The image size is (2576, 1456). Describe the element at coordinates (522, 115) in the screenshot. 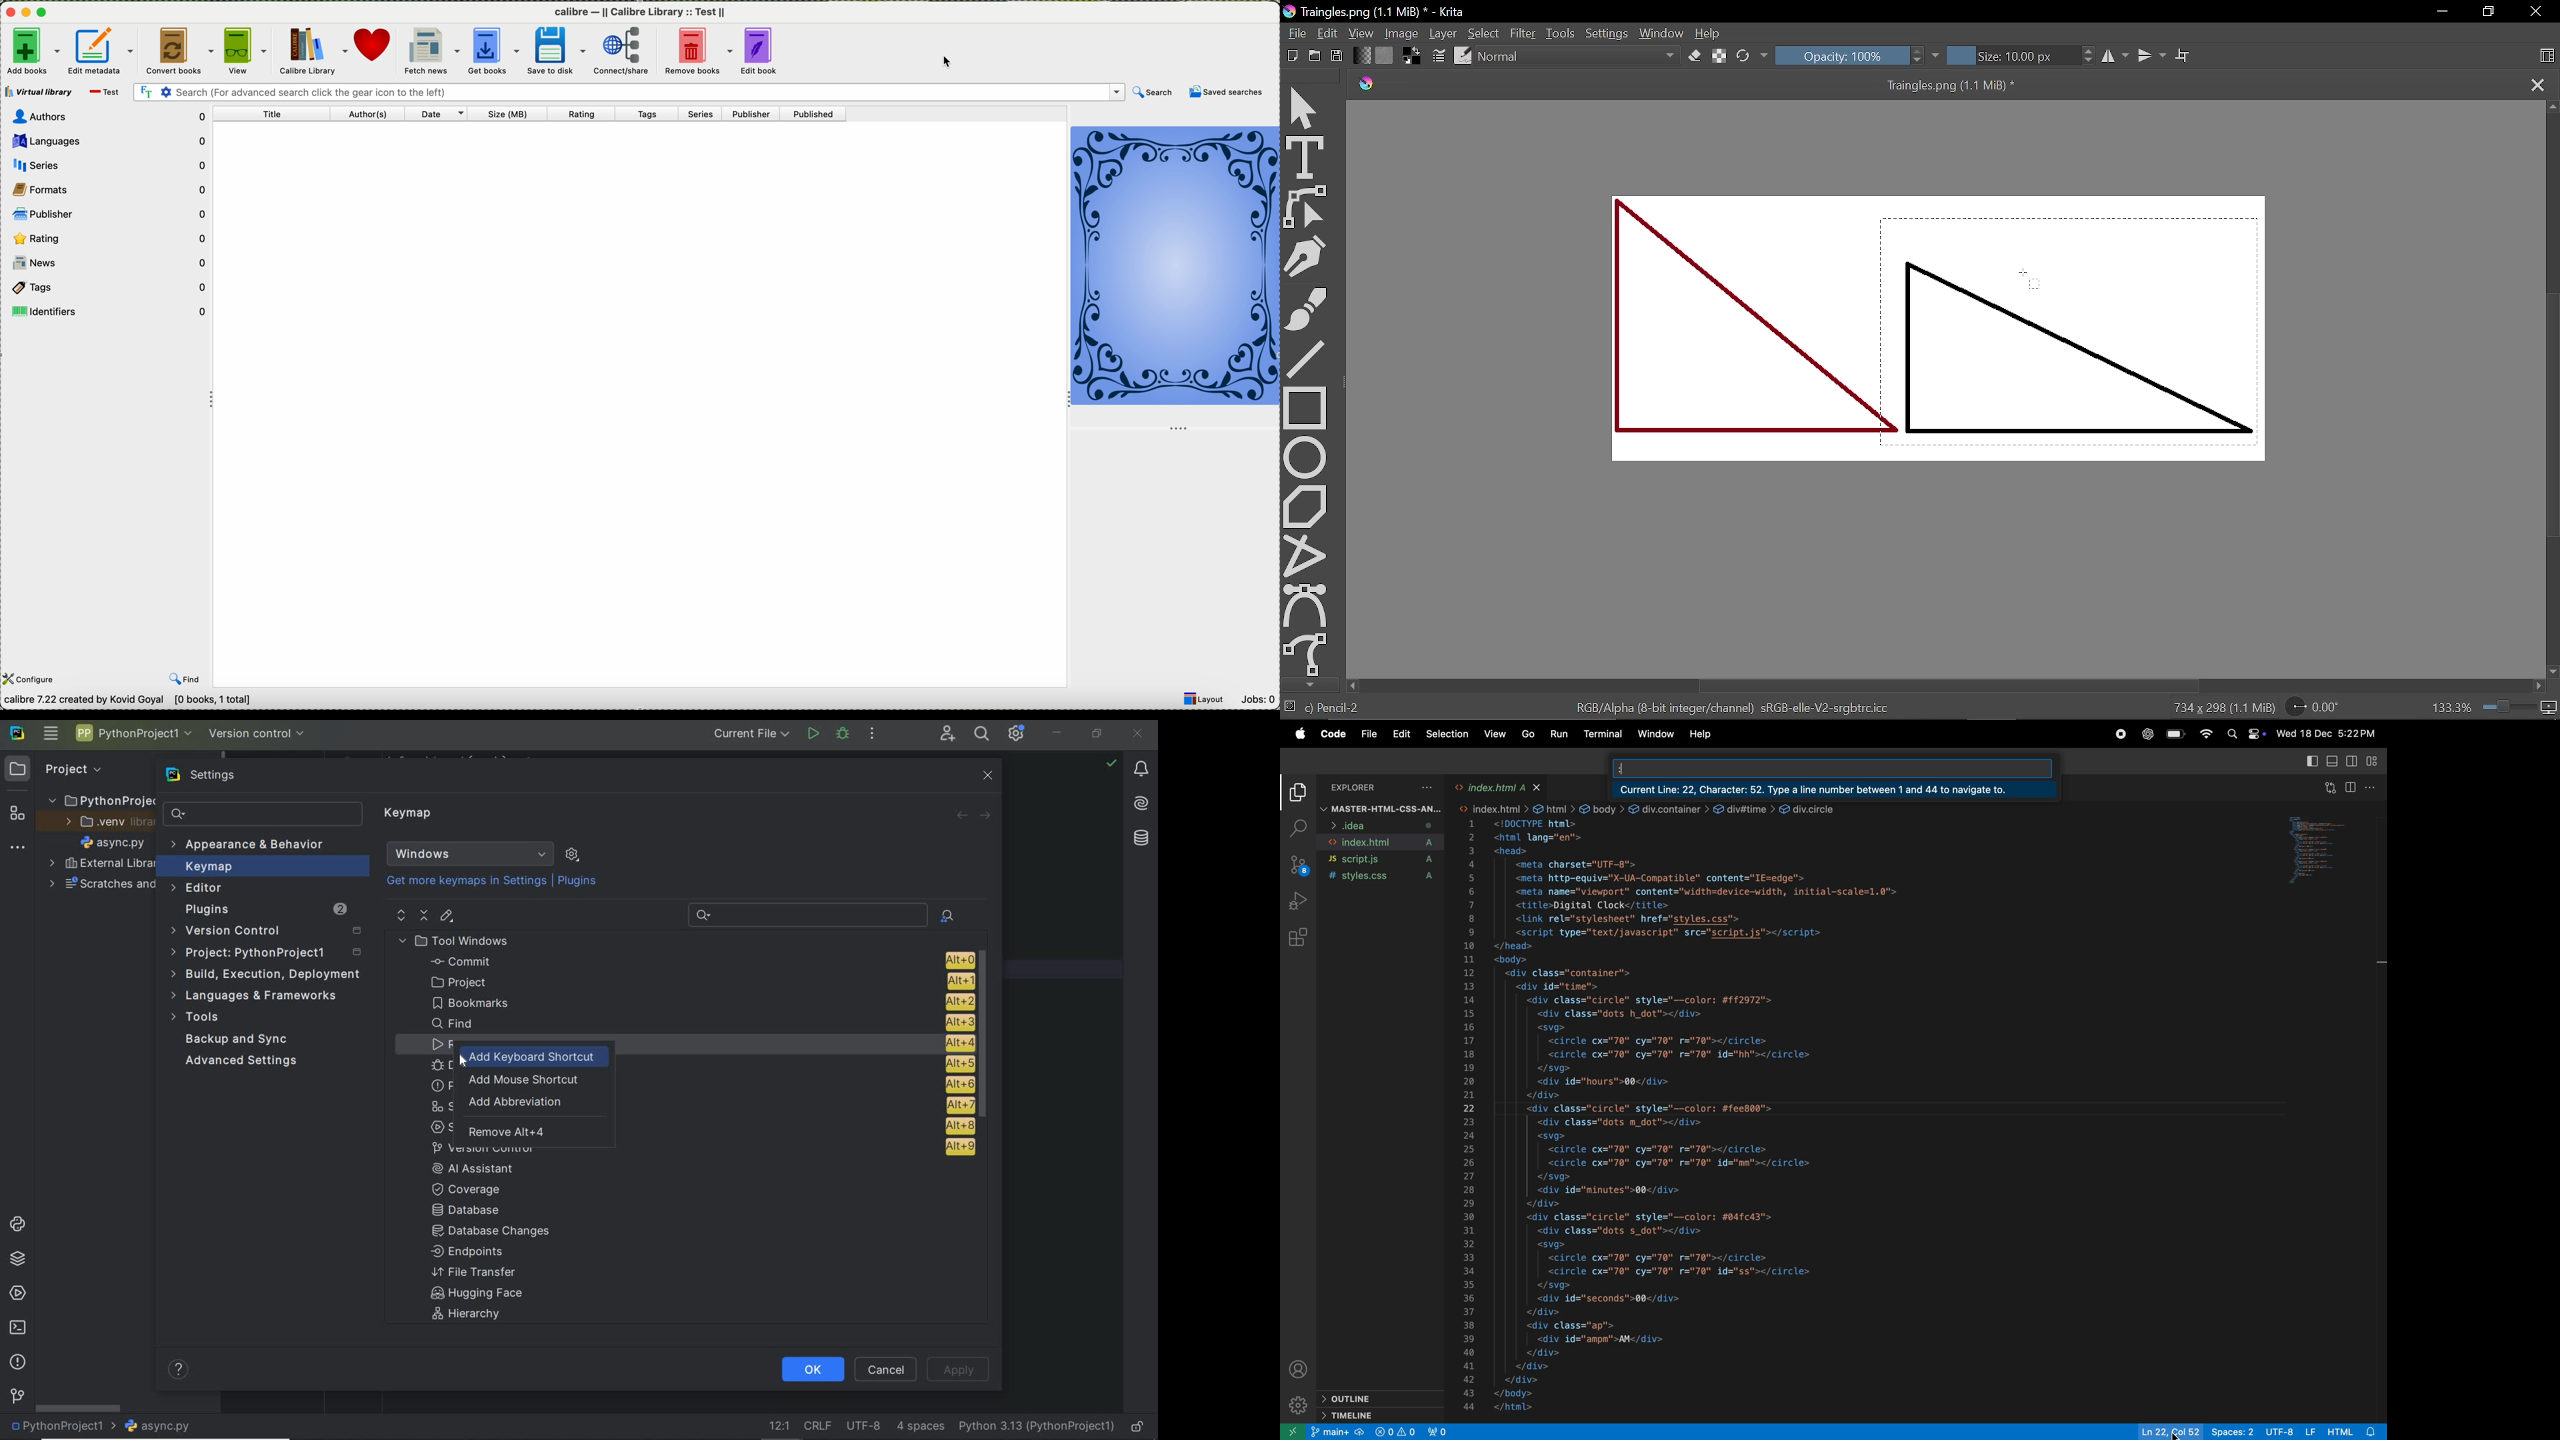

I see `size` at that location.